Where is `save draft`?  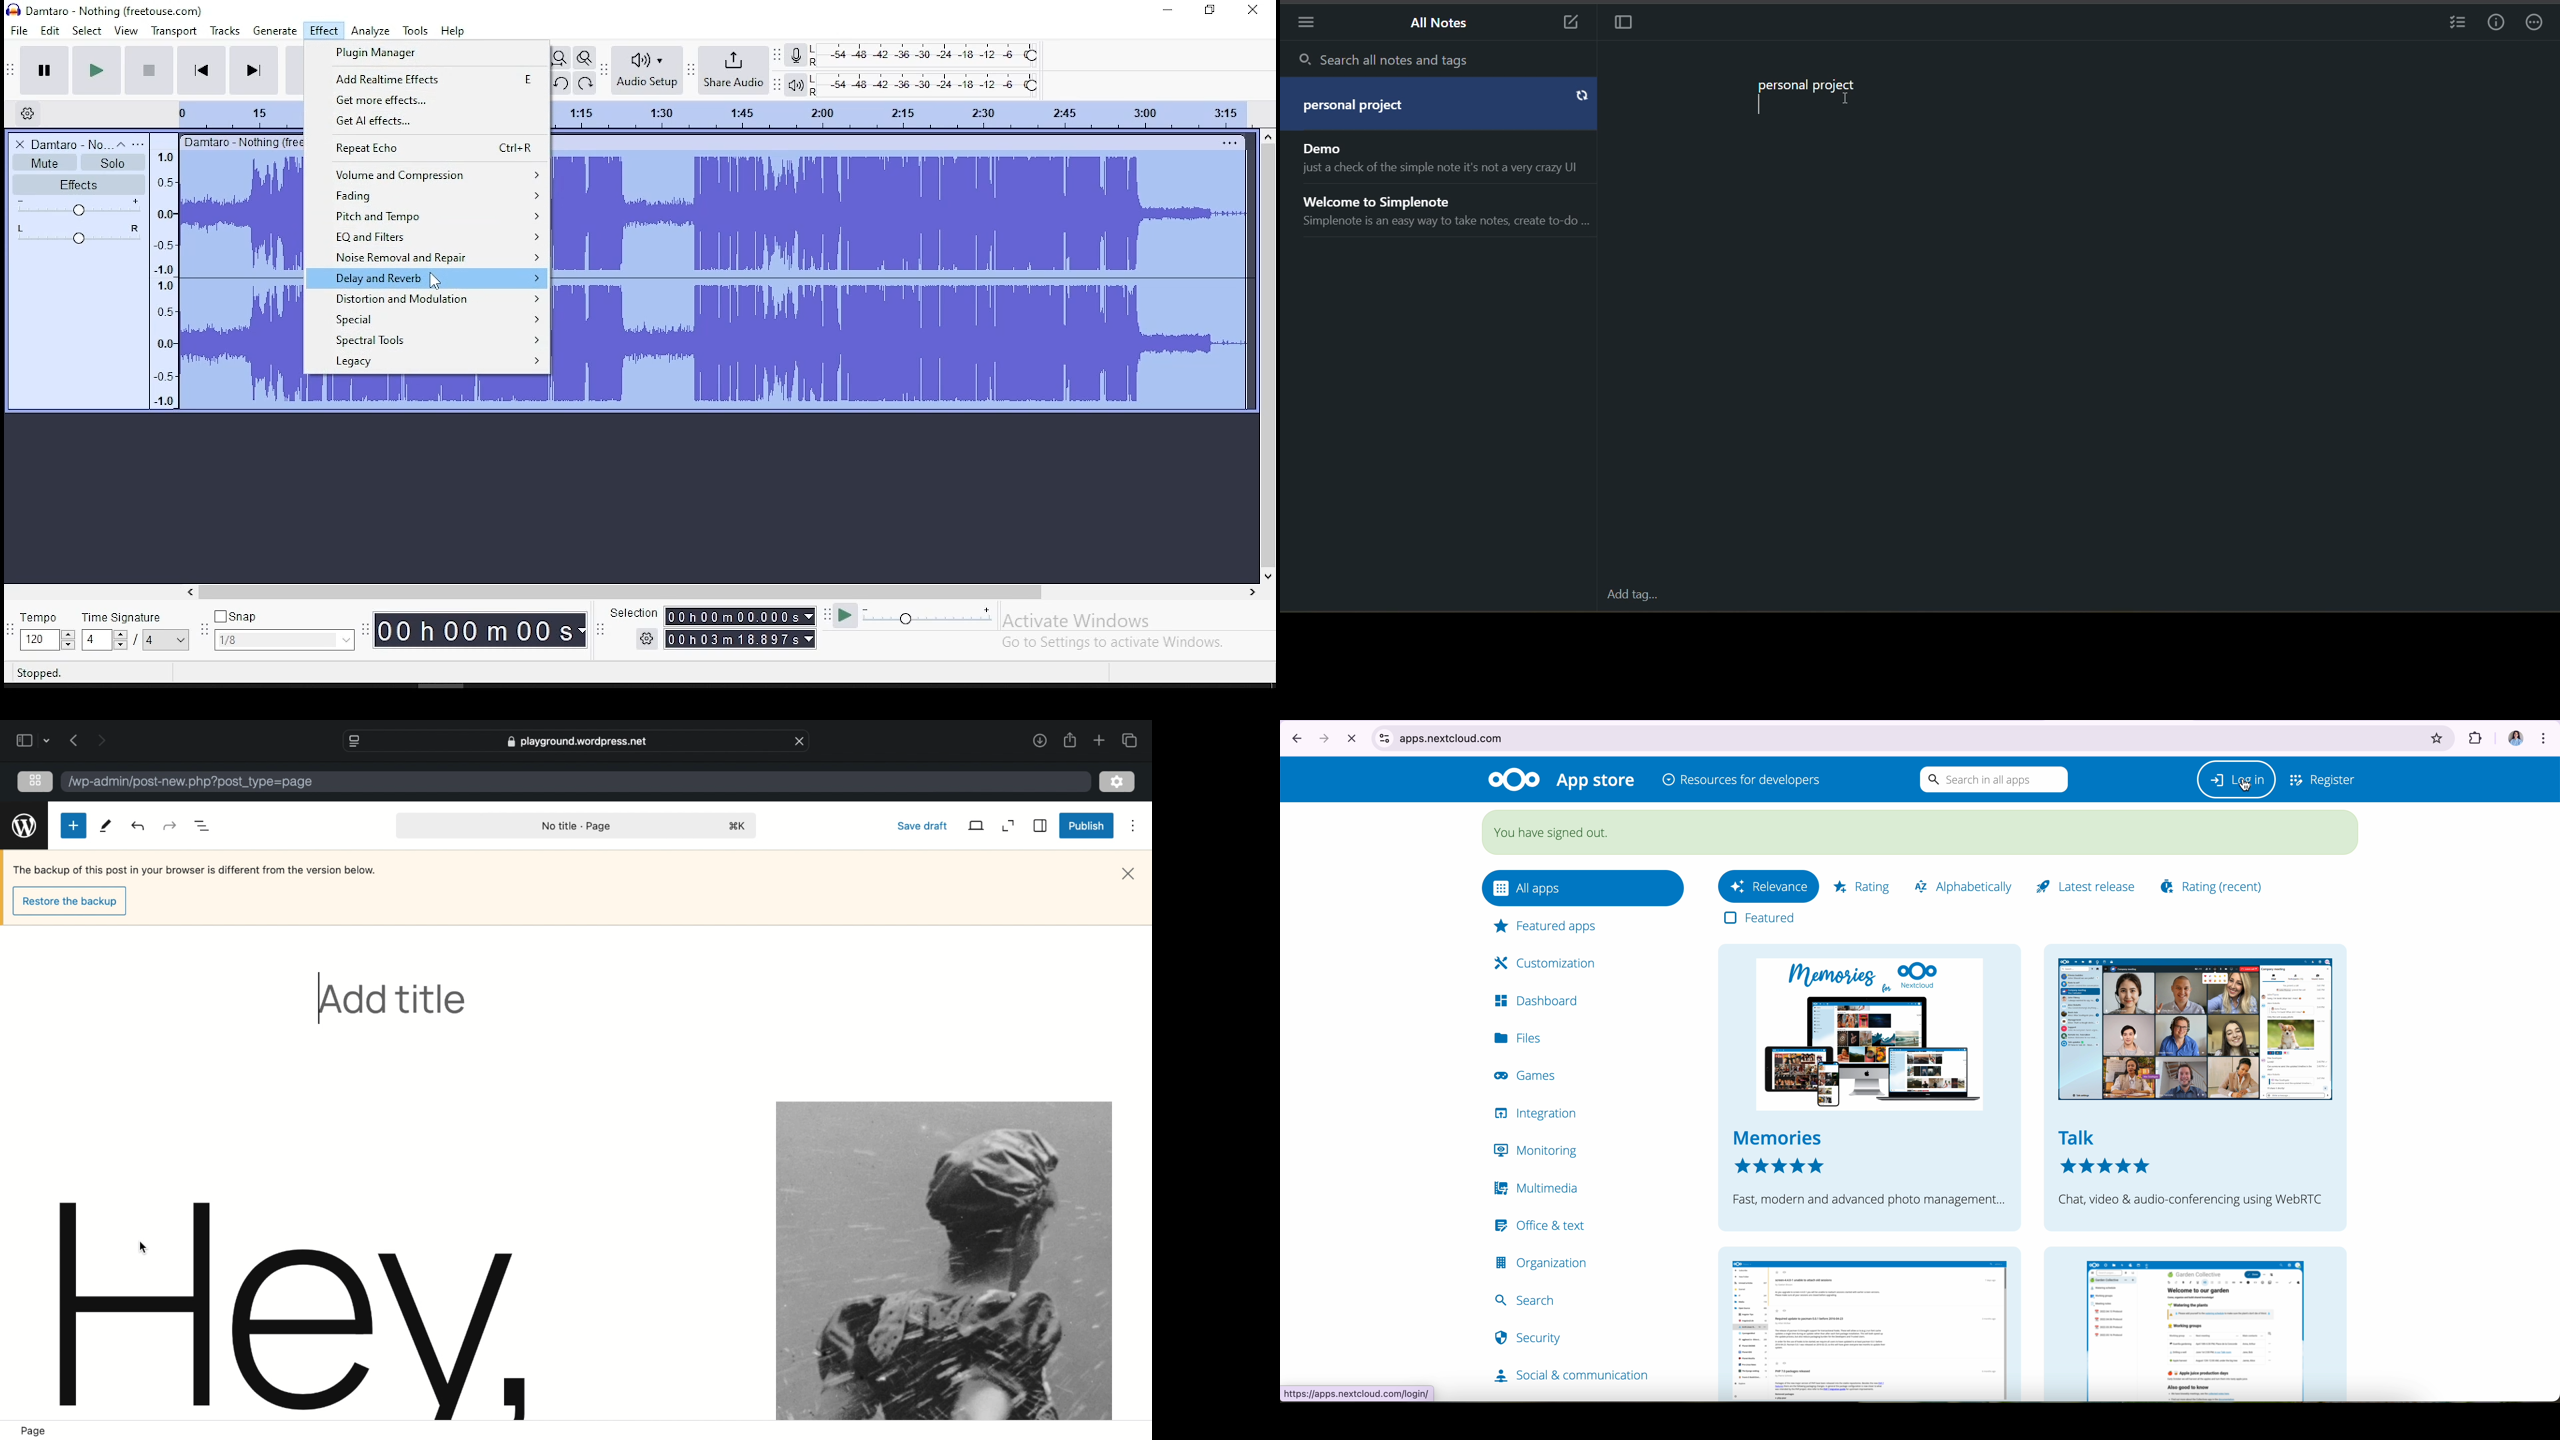 save draft is located at coordinates (921, 825).